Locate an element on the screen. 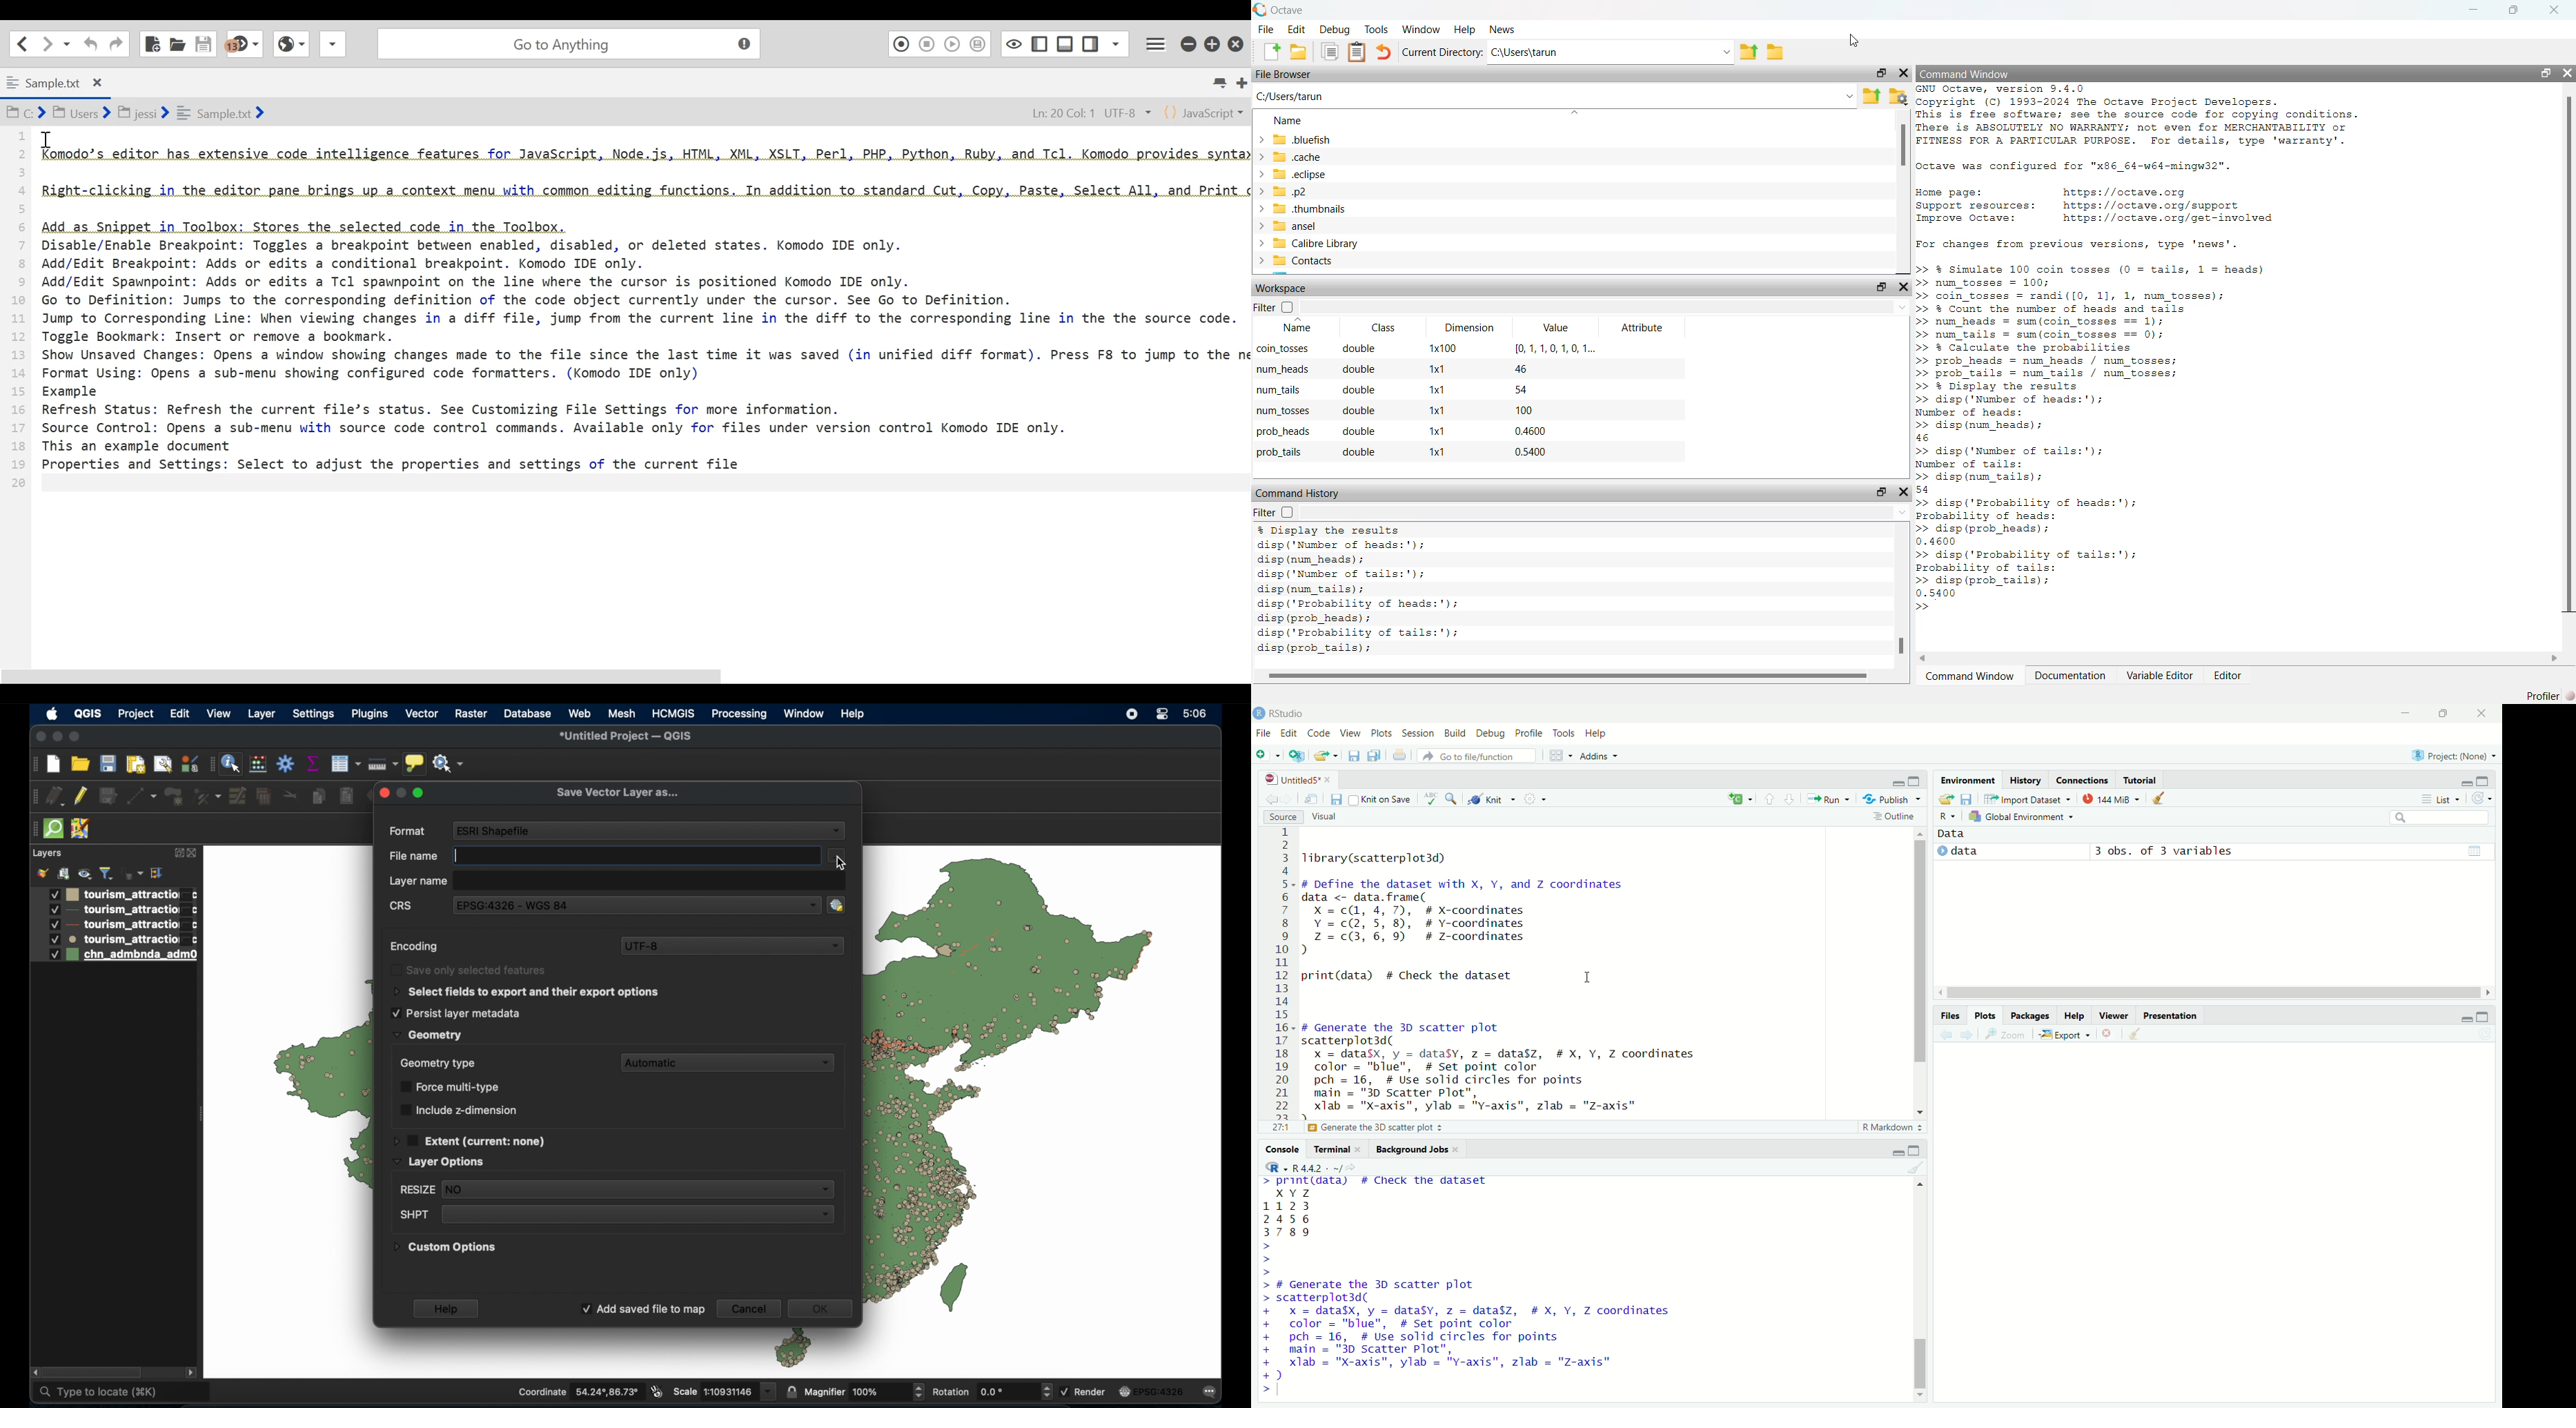 The image size is (2576, 1428). logo is located at coordinates (1259, 712).